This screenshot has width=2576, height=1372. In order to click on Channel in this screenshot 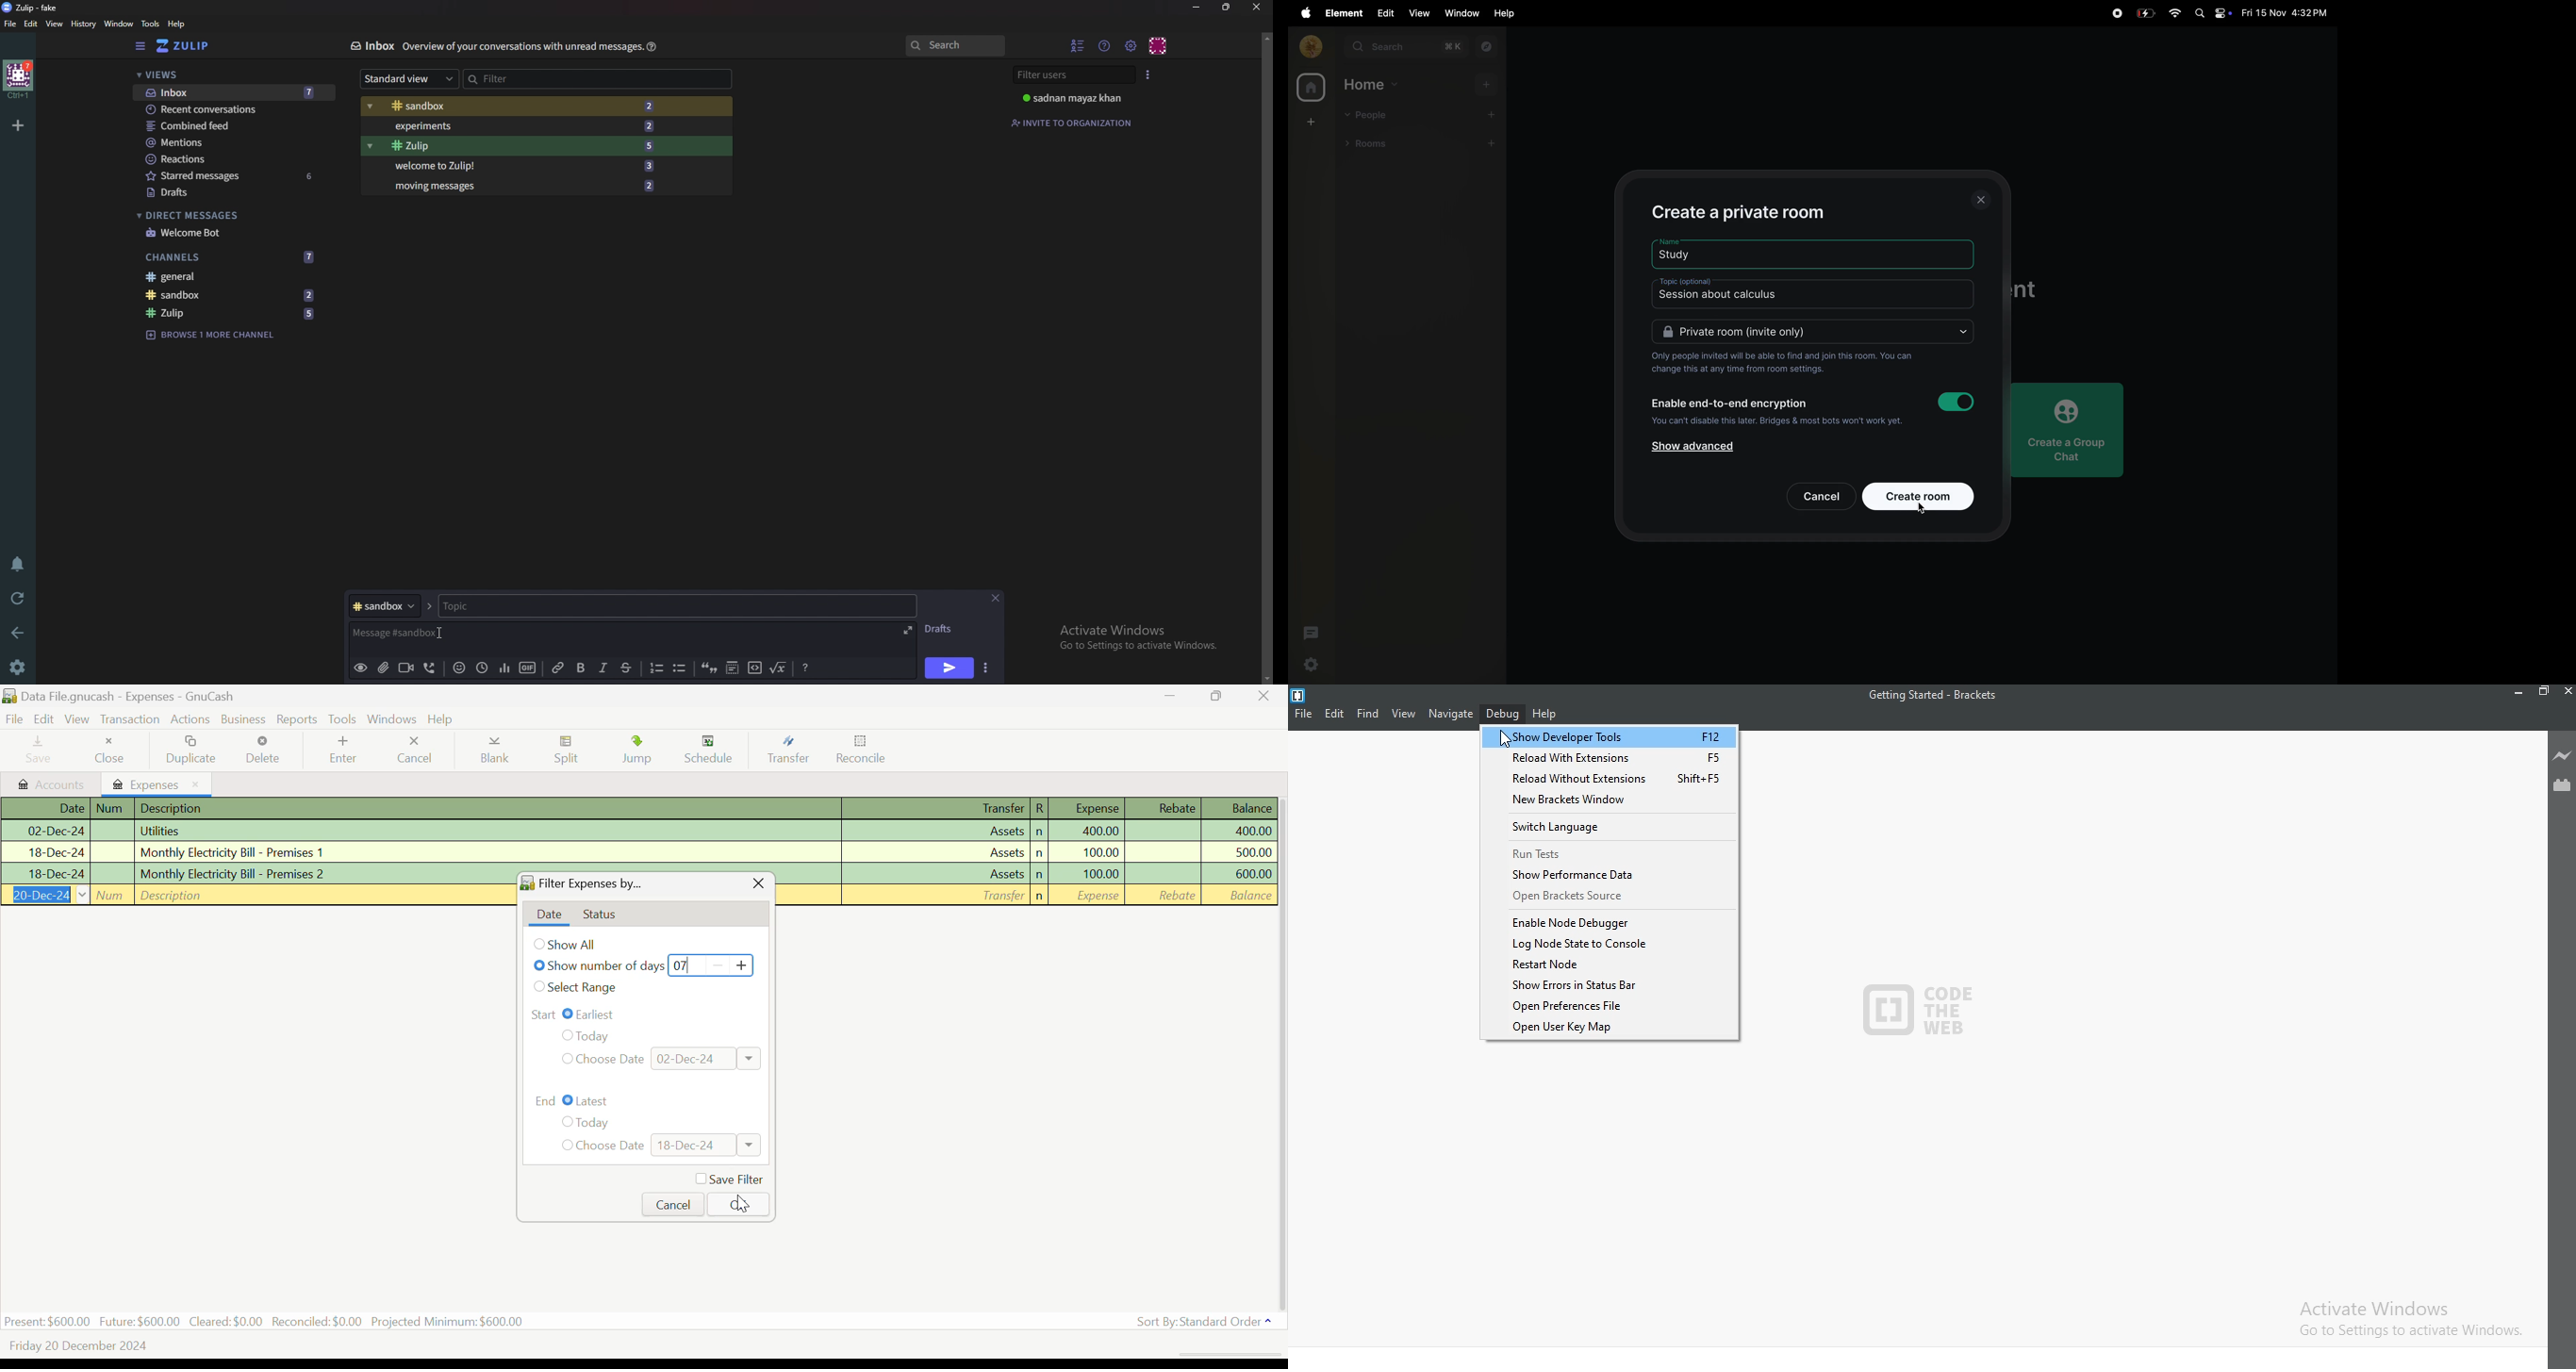, I will do `click(383, 606)`.